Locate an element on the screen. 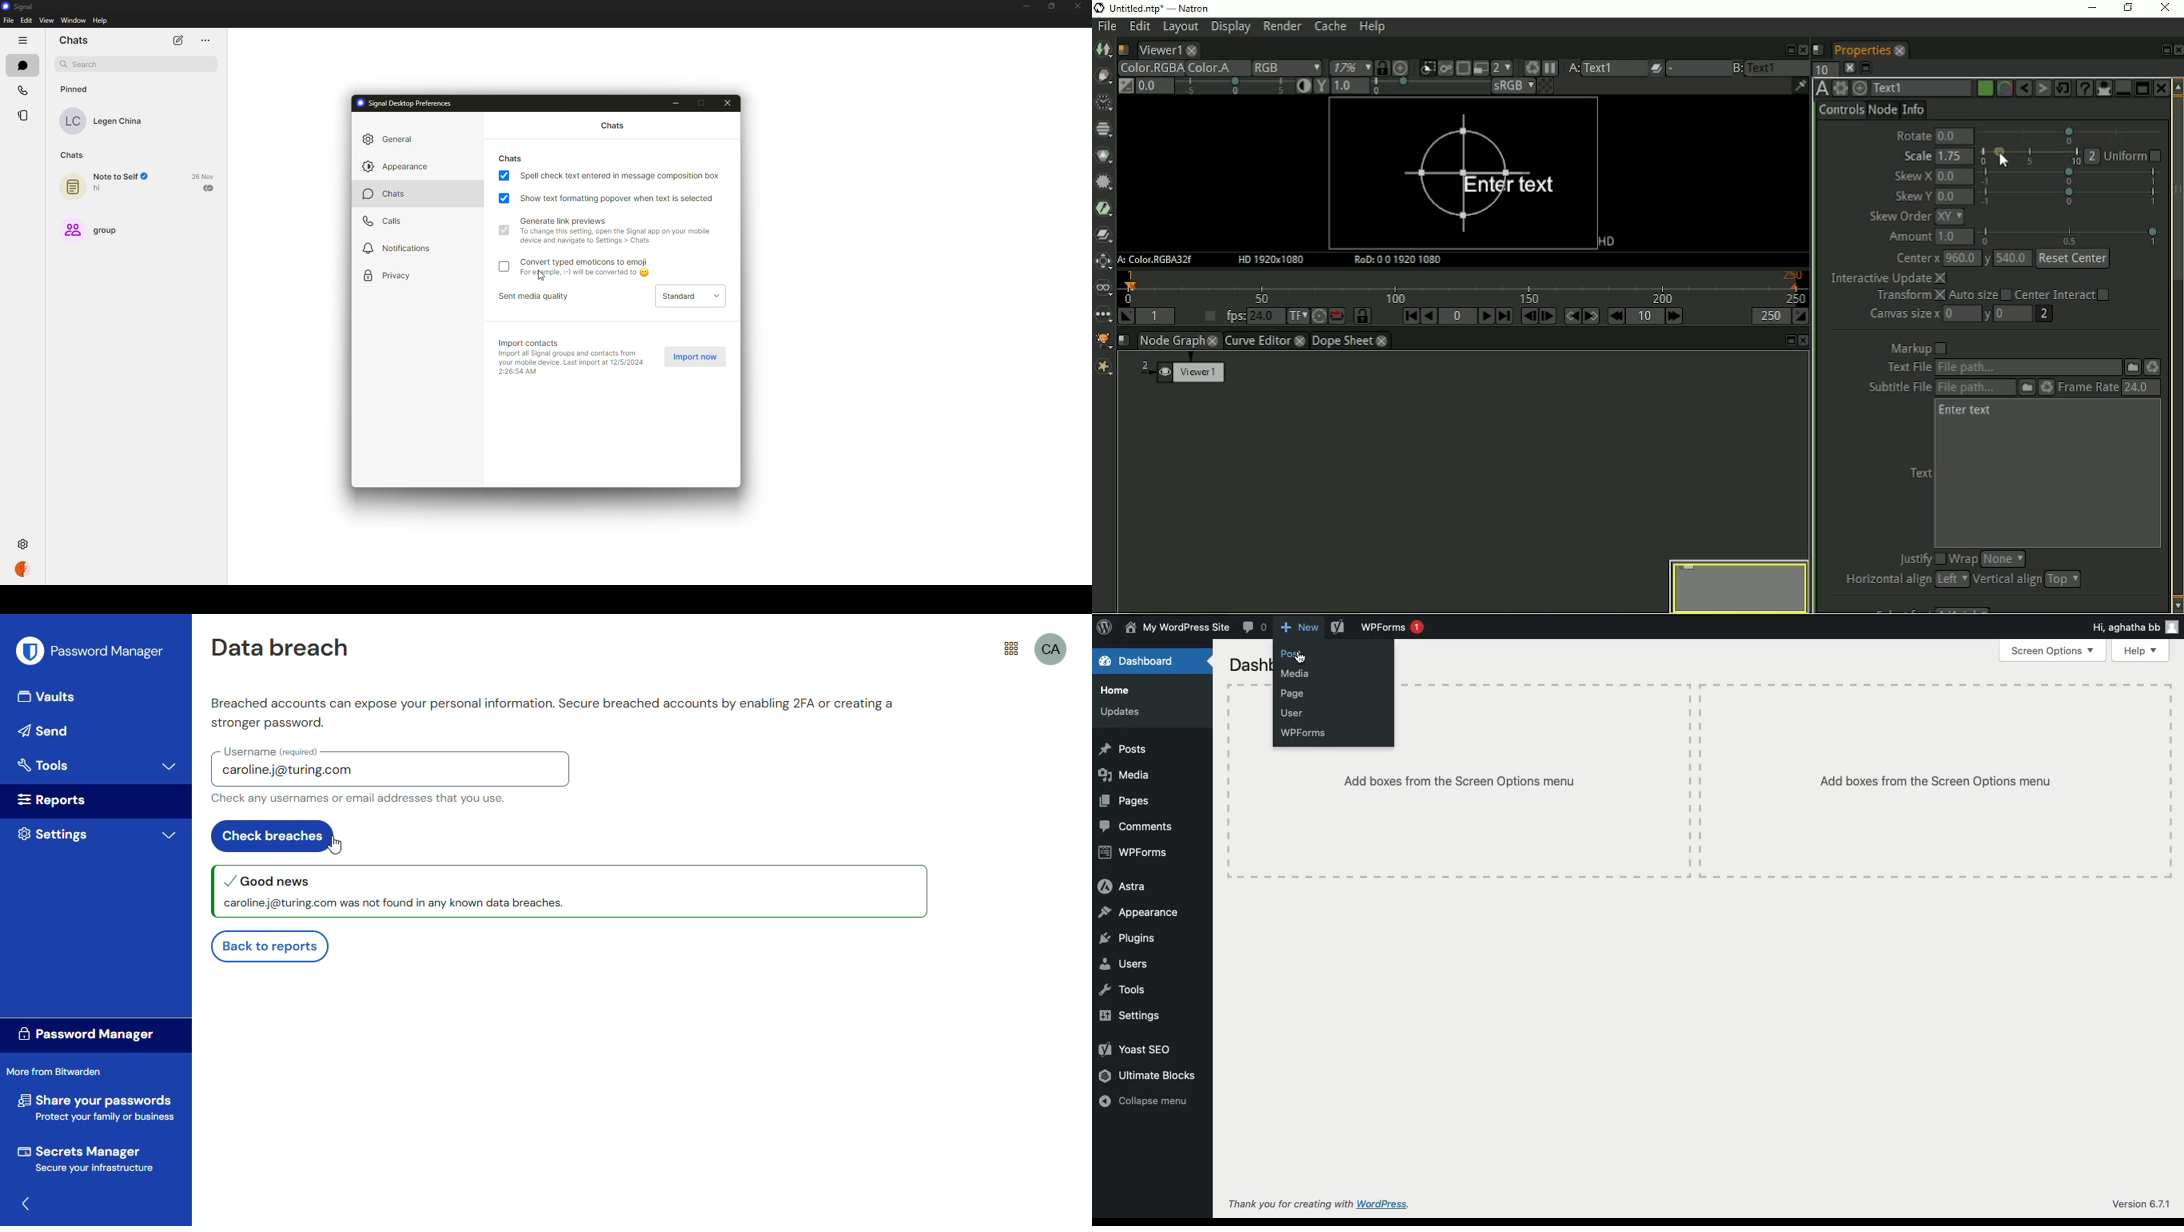 The image size is (2184, 1232). Tools is located at coordinates (1125, 991).